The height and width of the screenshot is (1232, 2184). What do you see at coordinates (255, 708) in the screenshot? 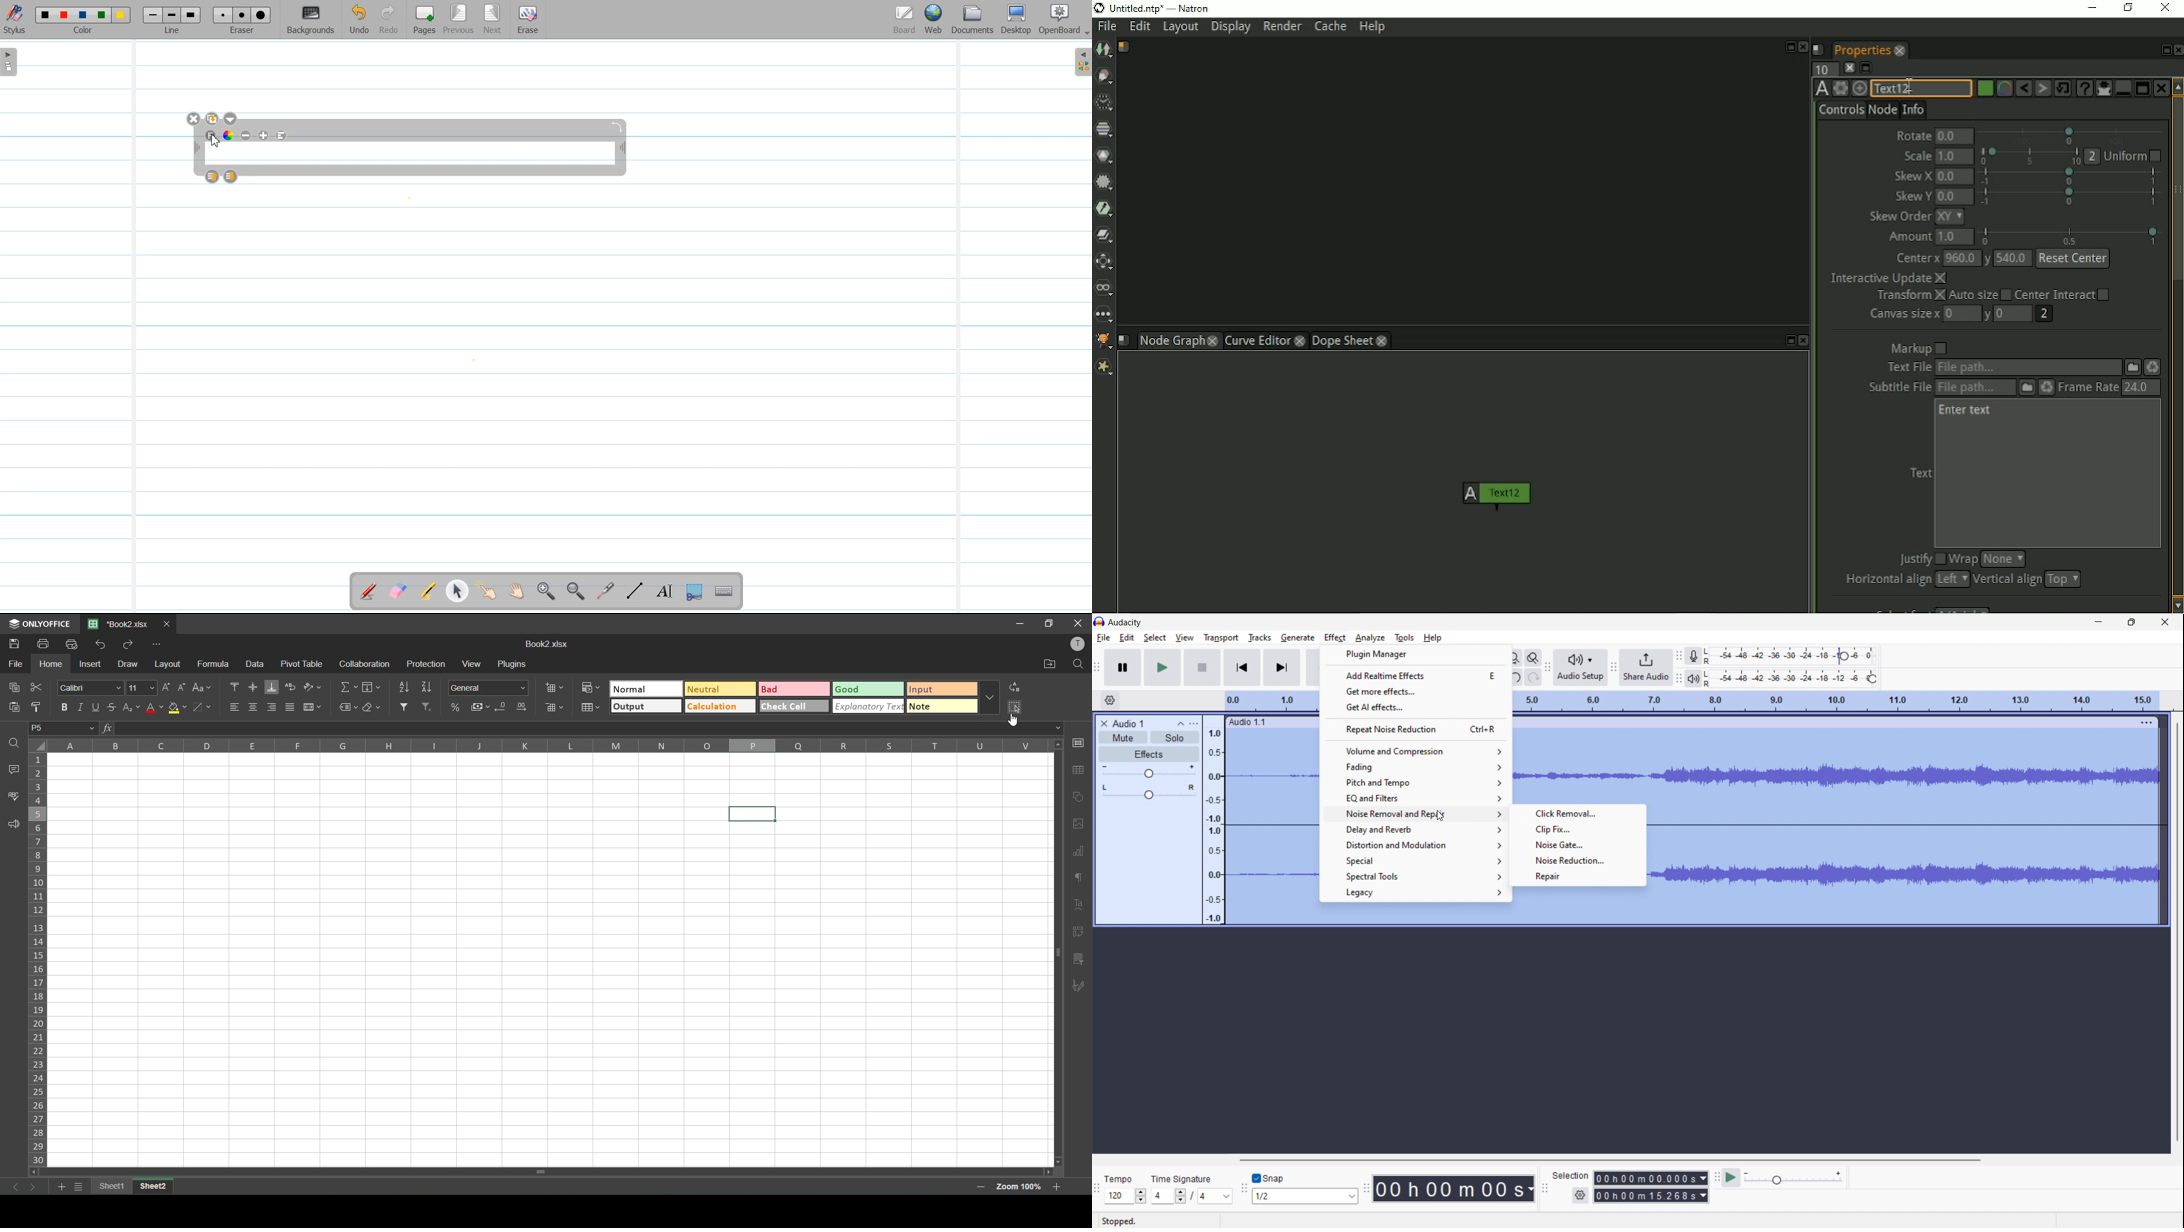
I see `align center` at bounding box center [255, 708].